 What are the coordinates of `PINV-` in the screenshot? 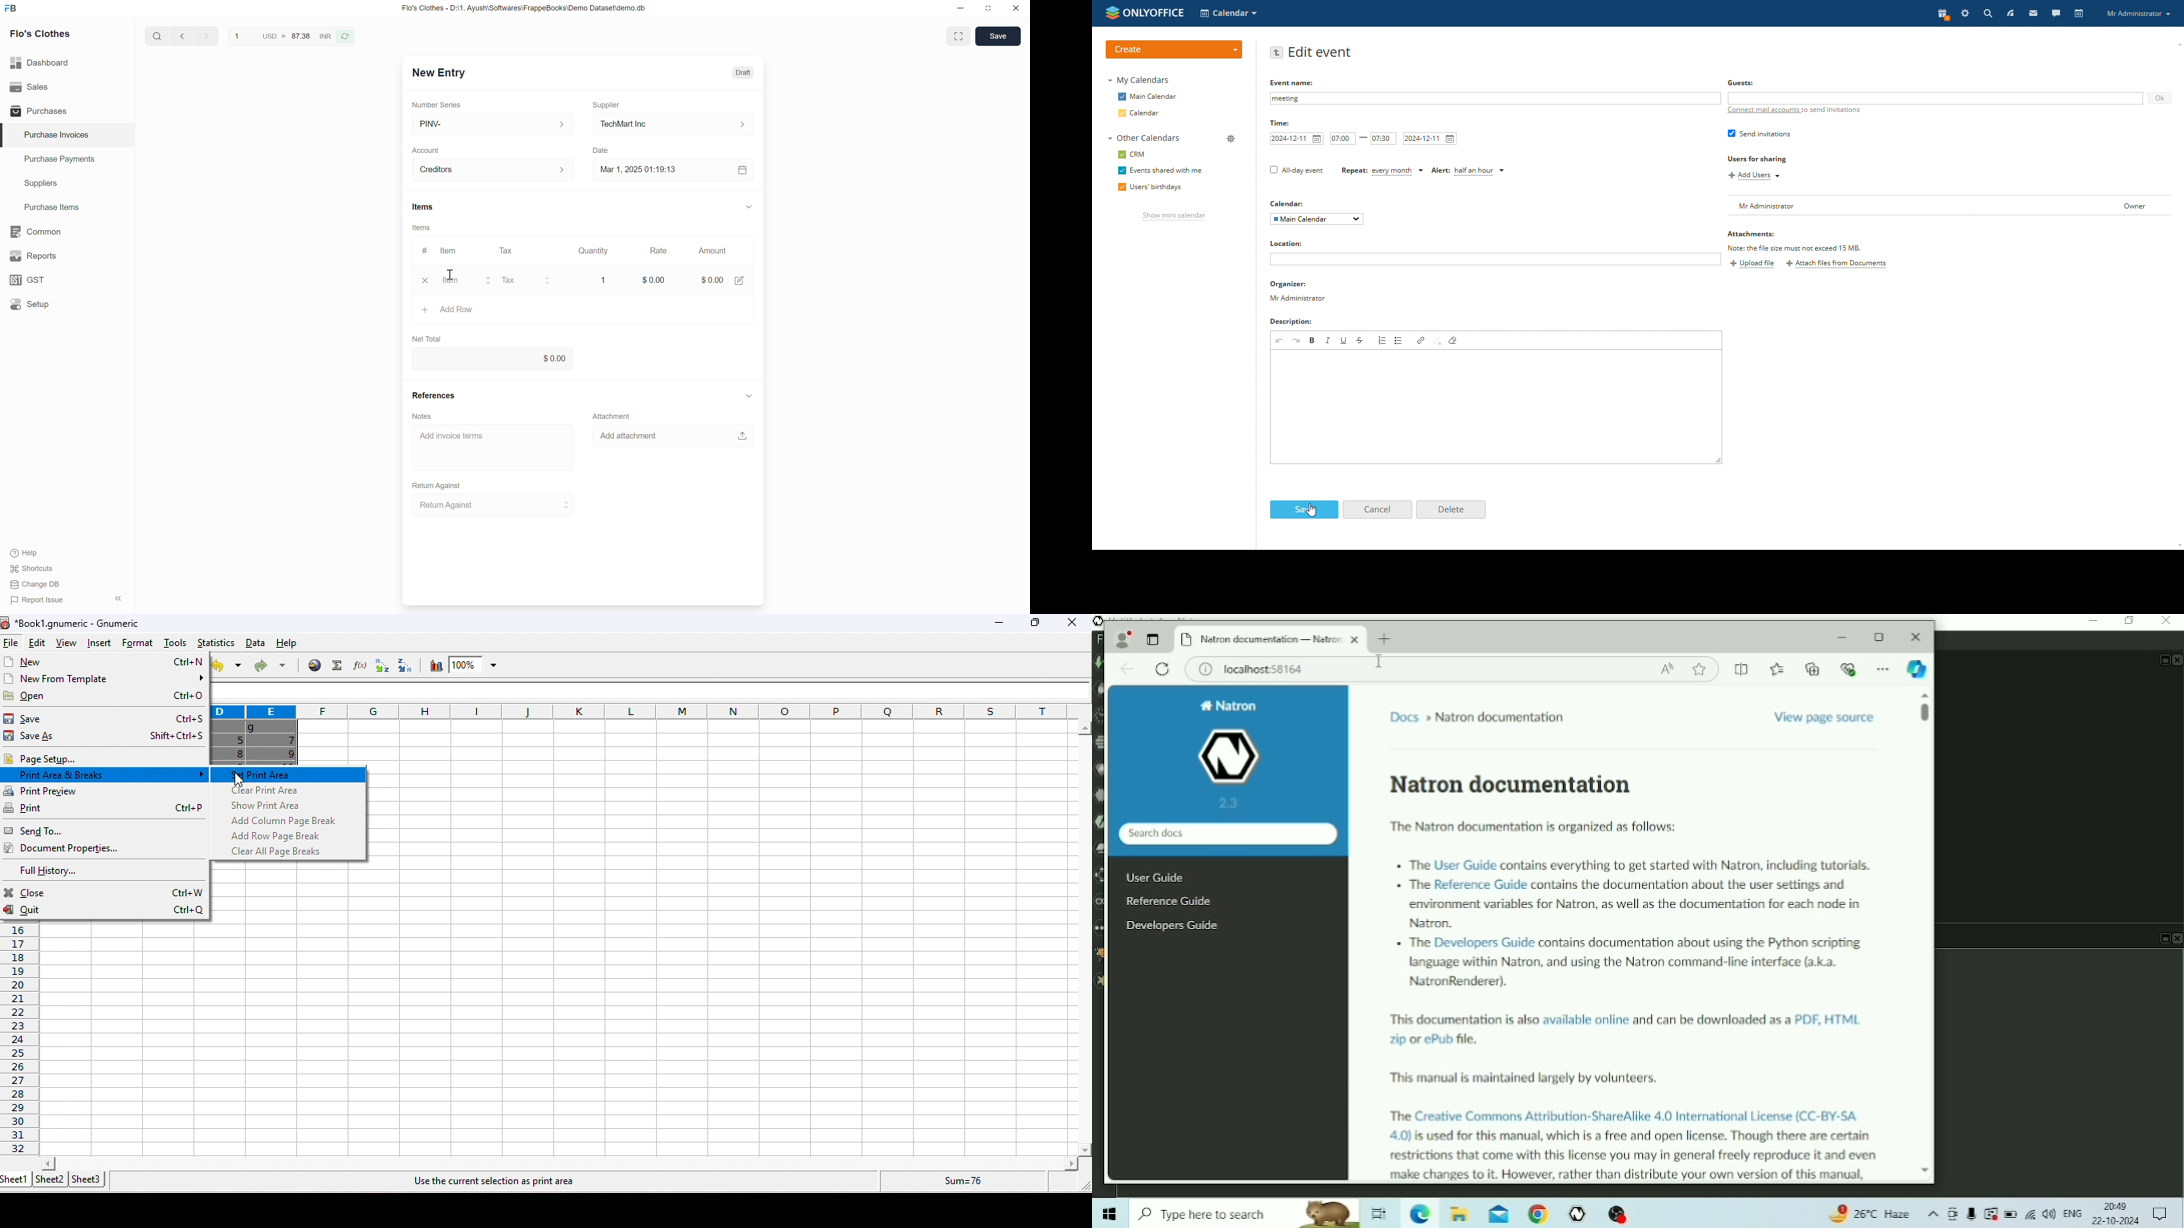 It's located at (490, 124).